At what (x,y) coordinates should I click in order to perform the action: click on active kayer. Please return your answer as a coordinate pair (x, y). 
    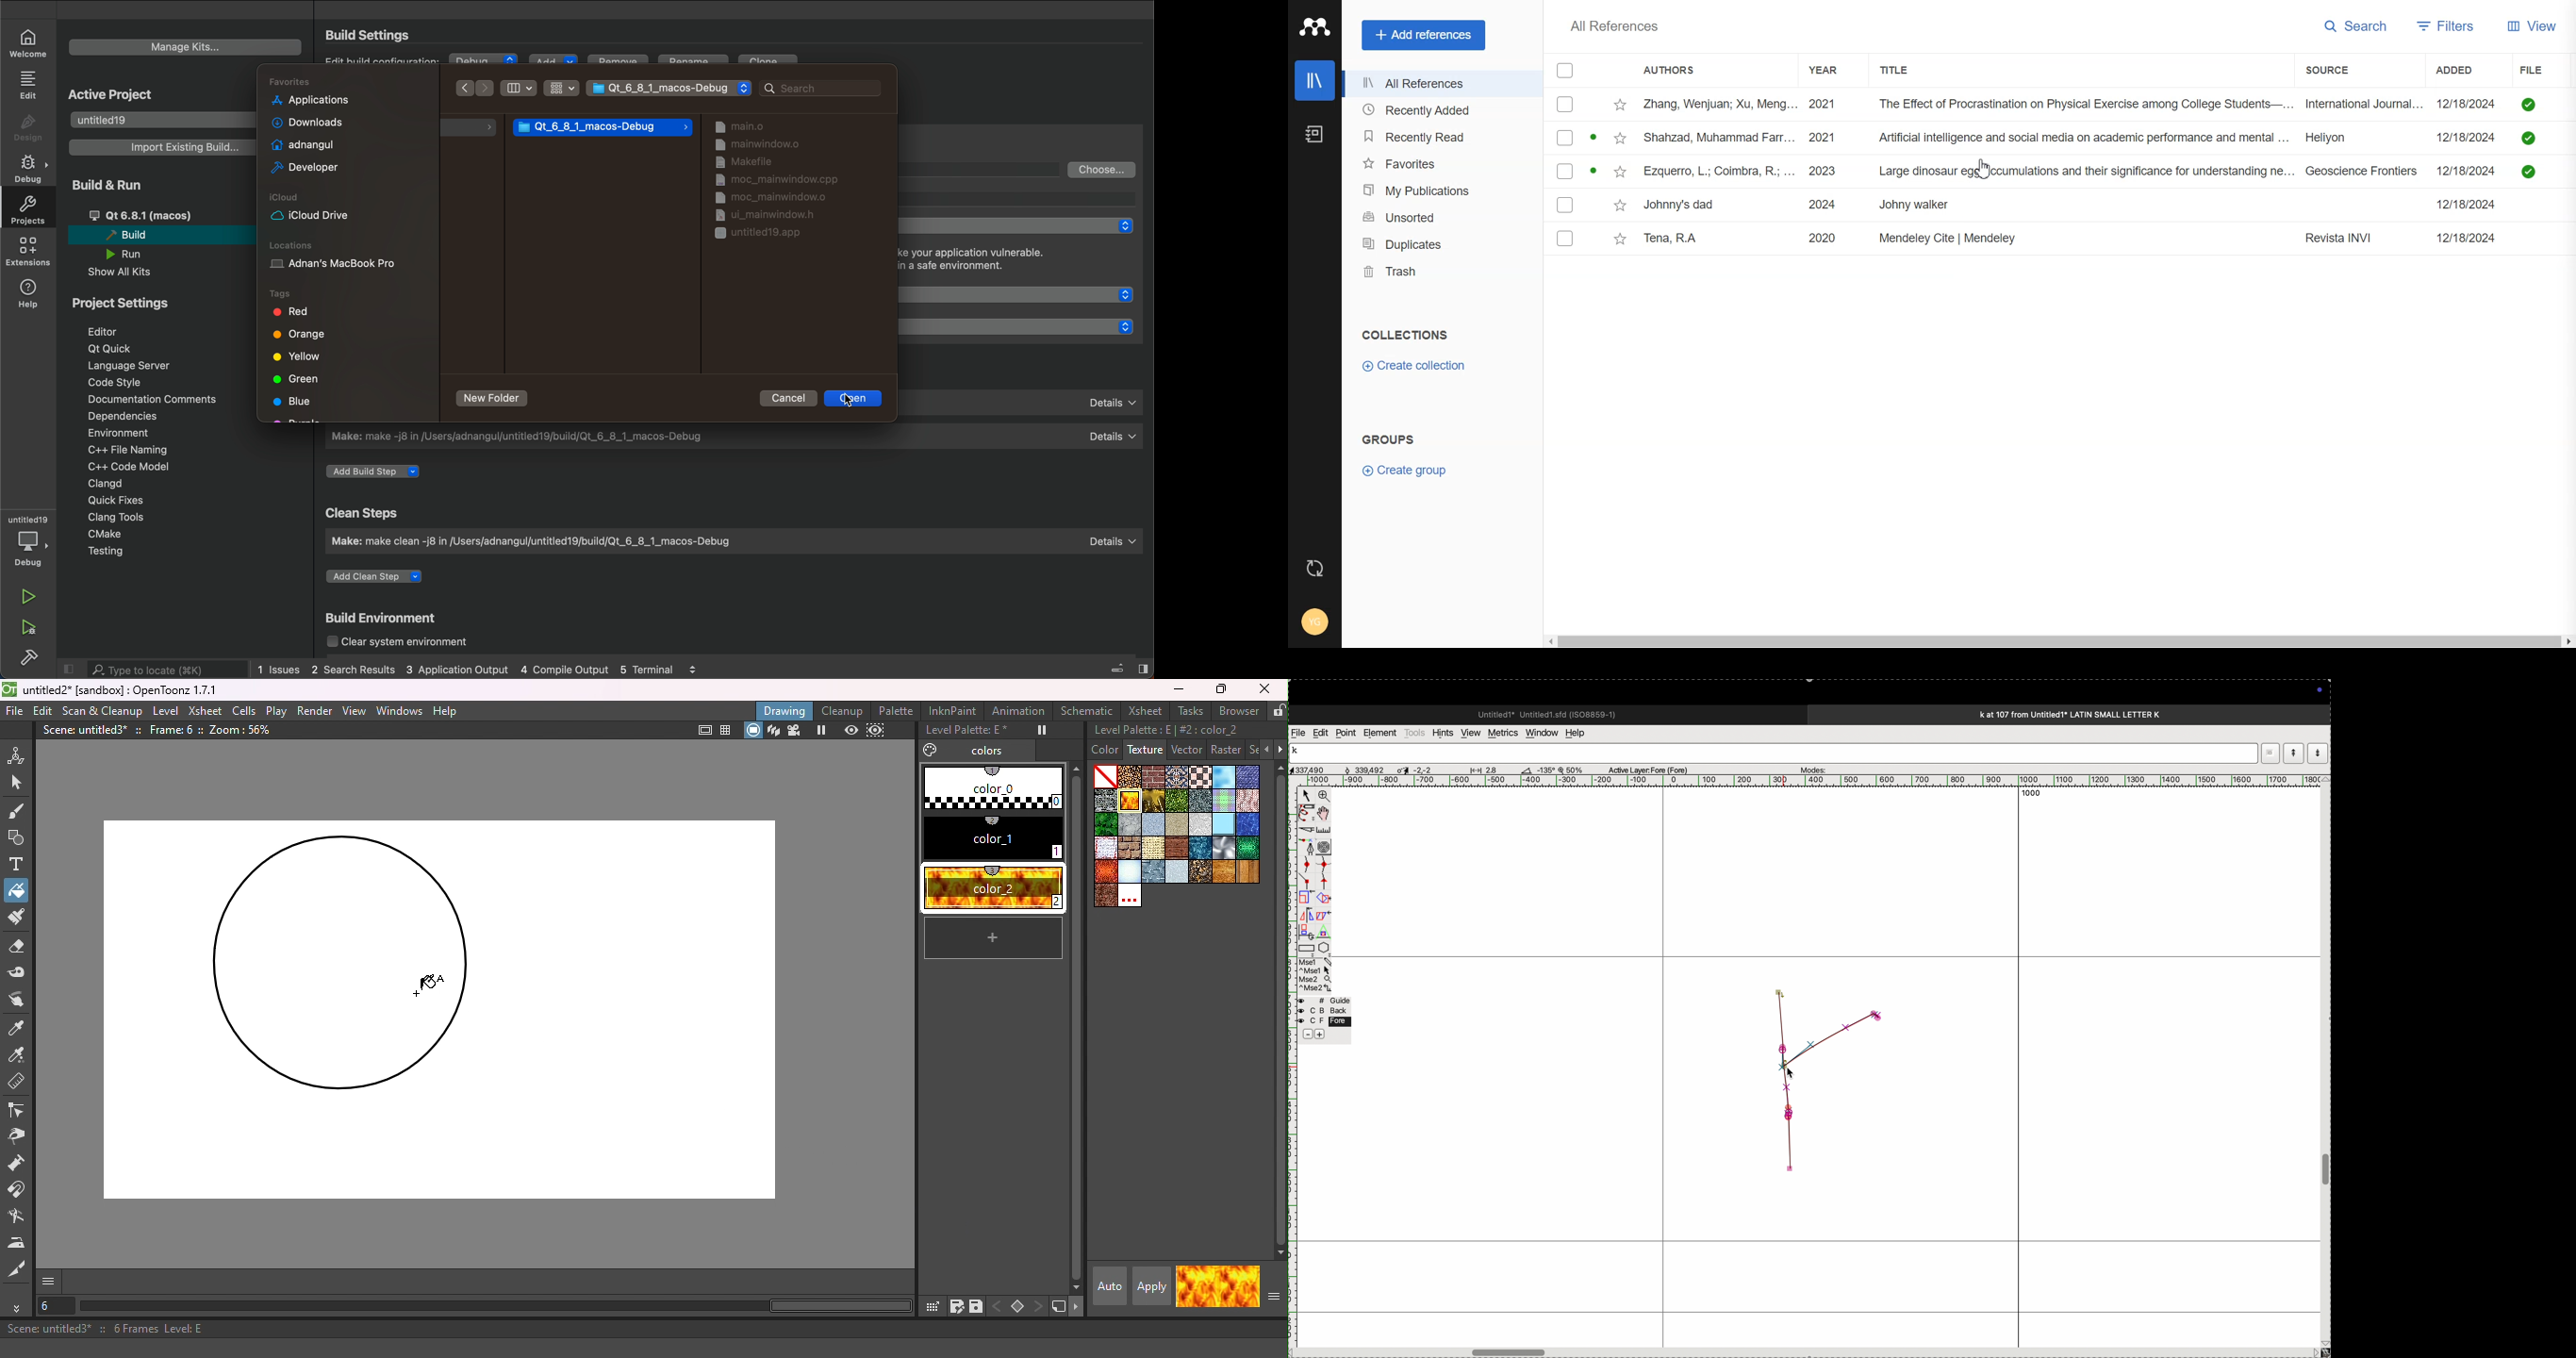
    Looking at the image, I should click on (1653, 769).